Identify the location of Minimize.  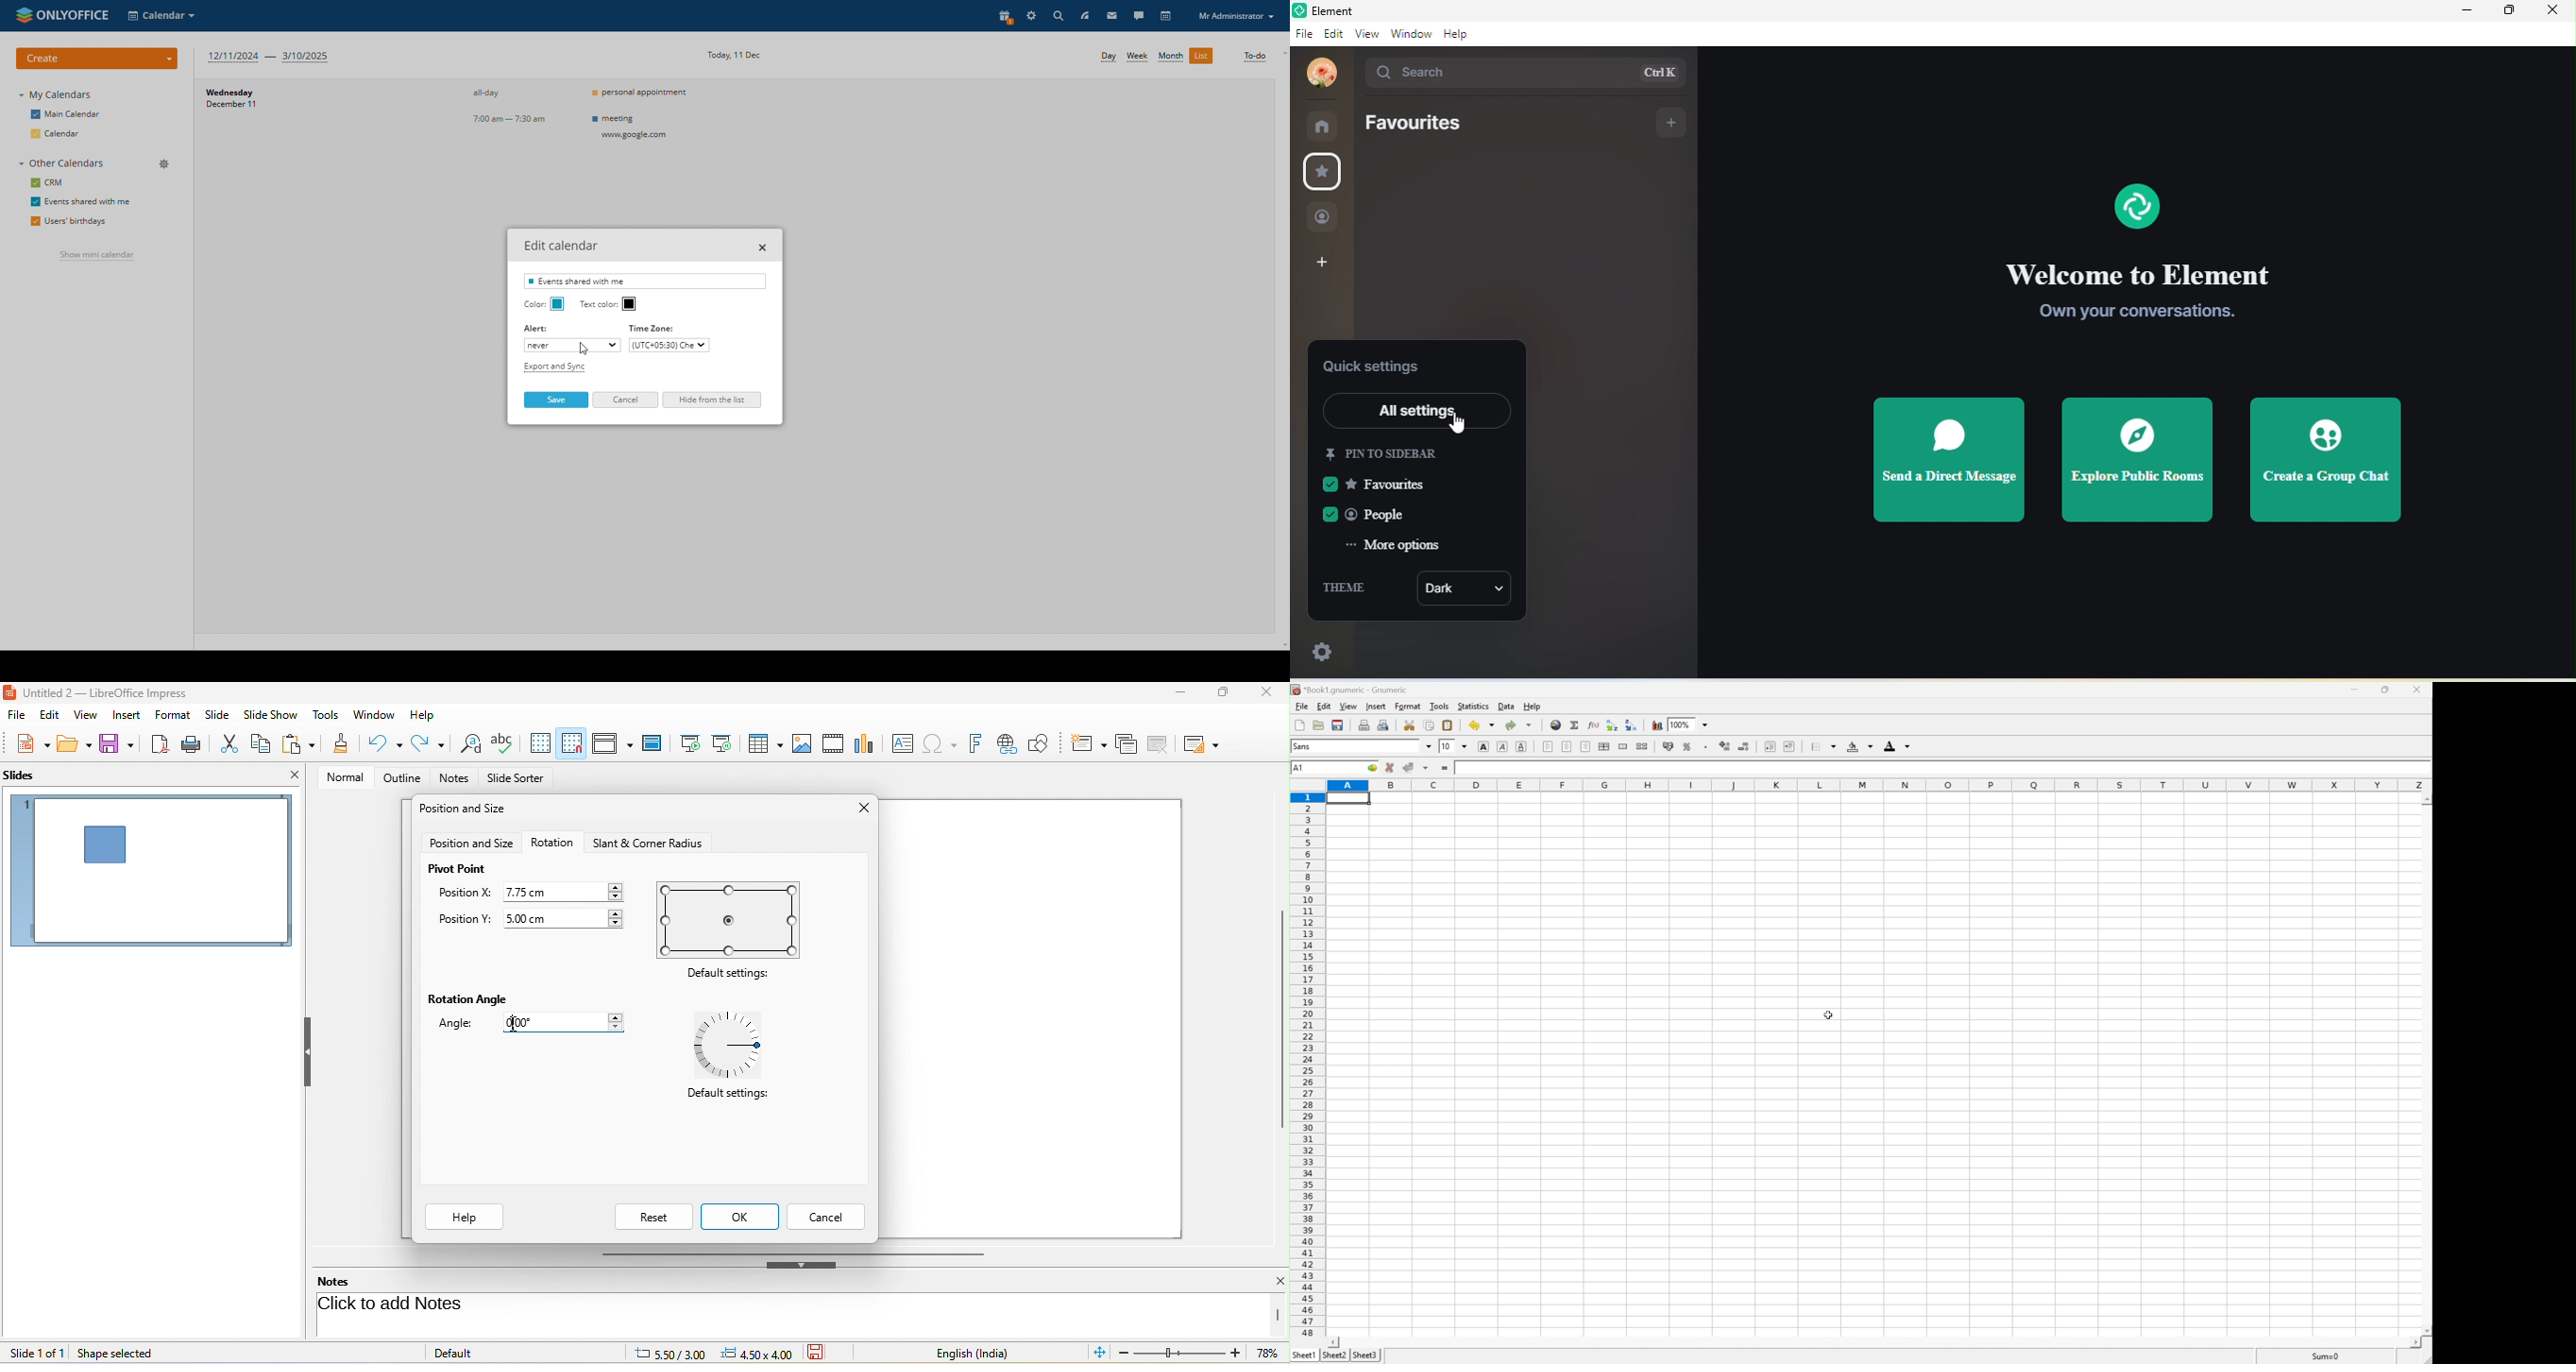
(2356, 688).